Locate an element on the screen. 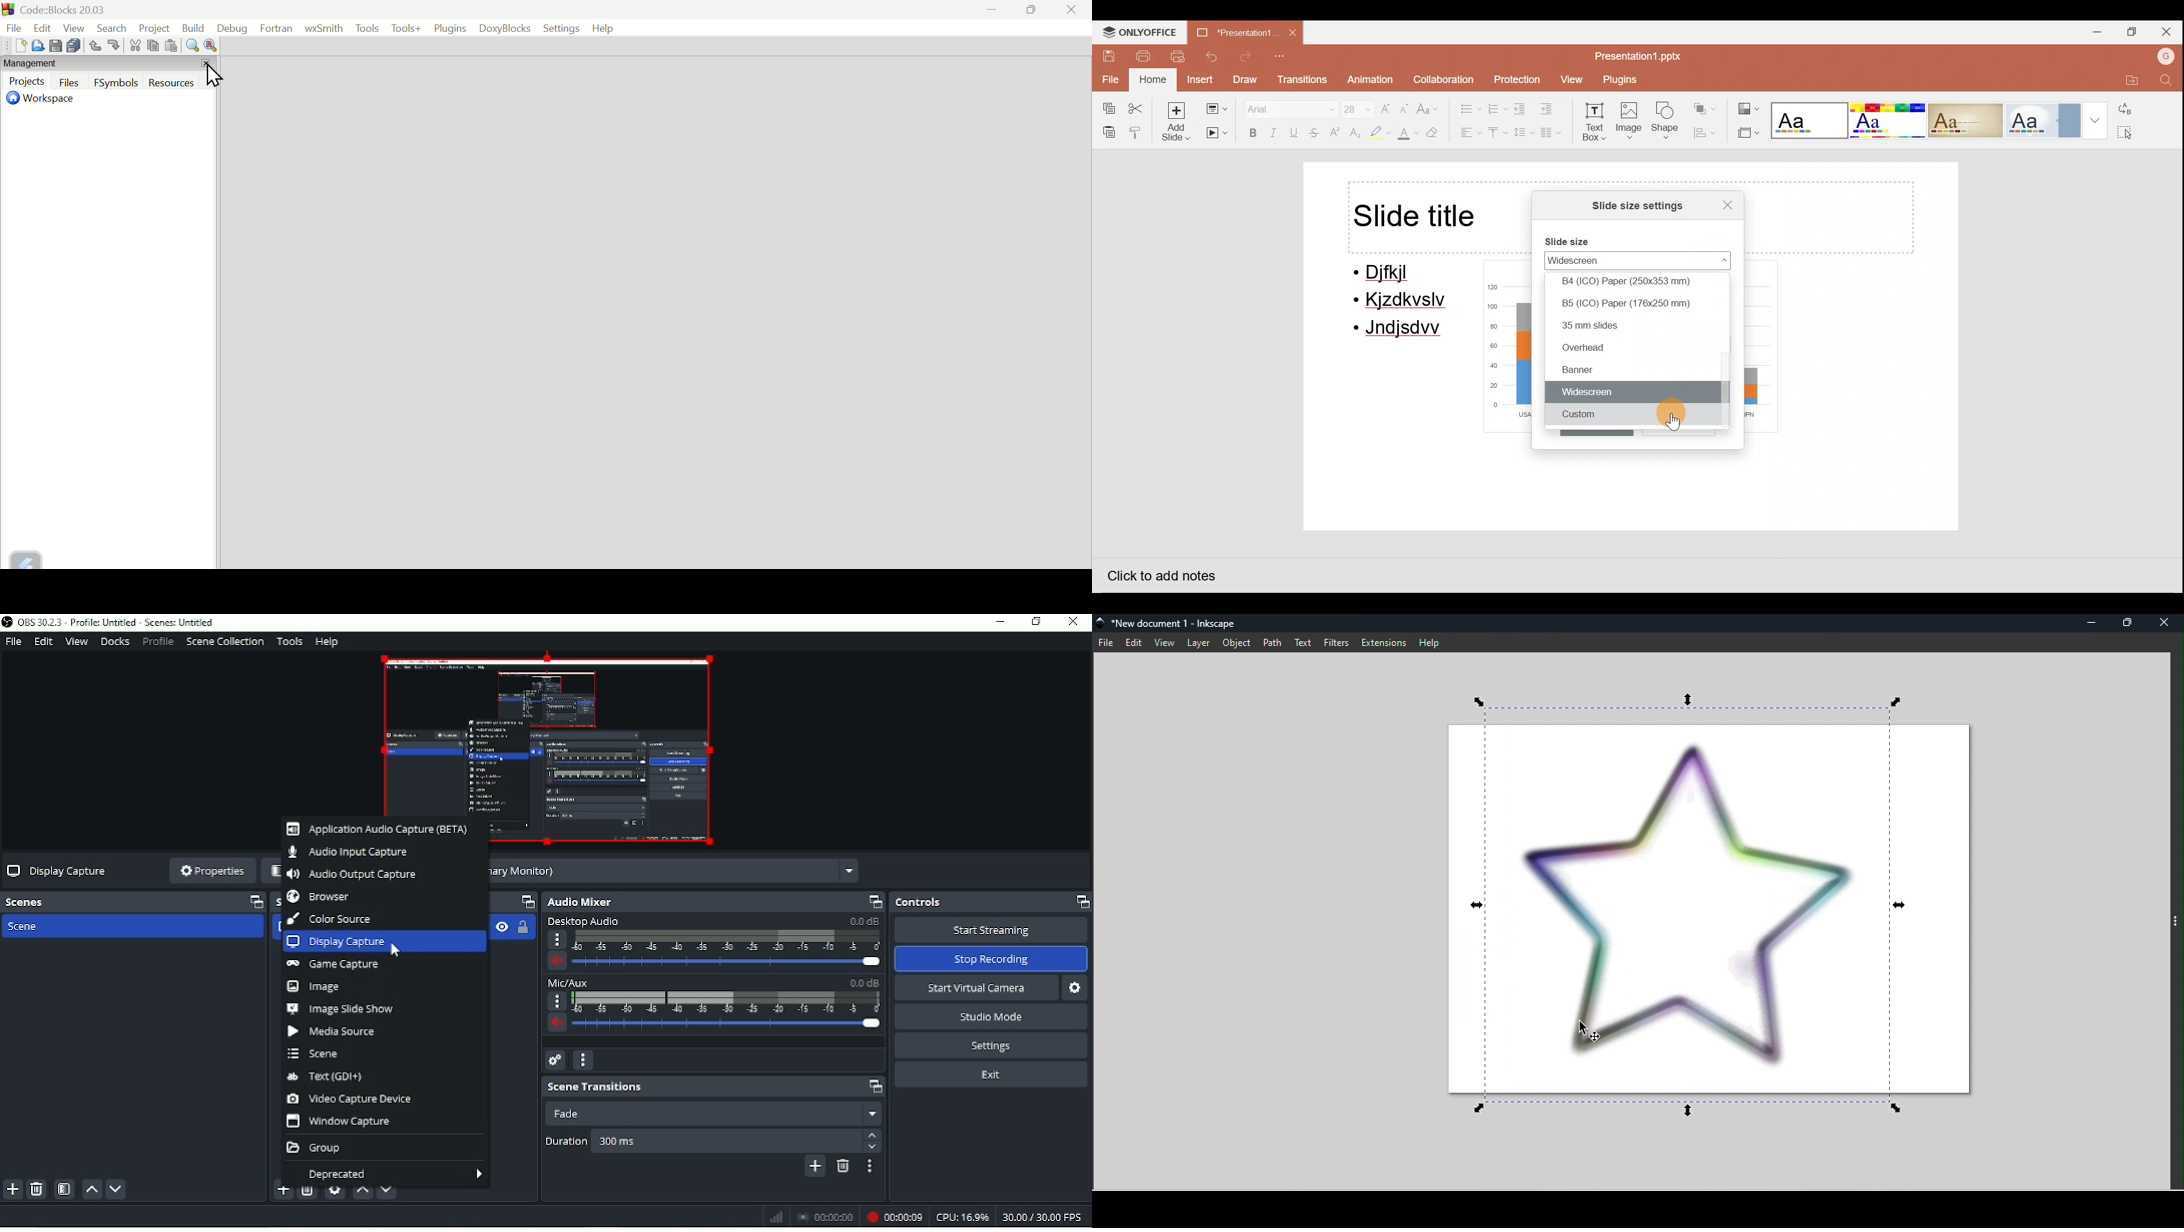 The image size is (2184, 1232). View is located at coordinates (1166, 644).